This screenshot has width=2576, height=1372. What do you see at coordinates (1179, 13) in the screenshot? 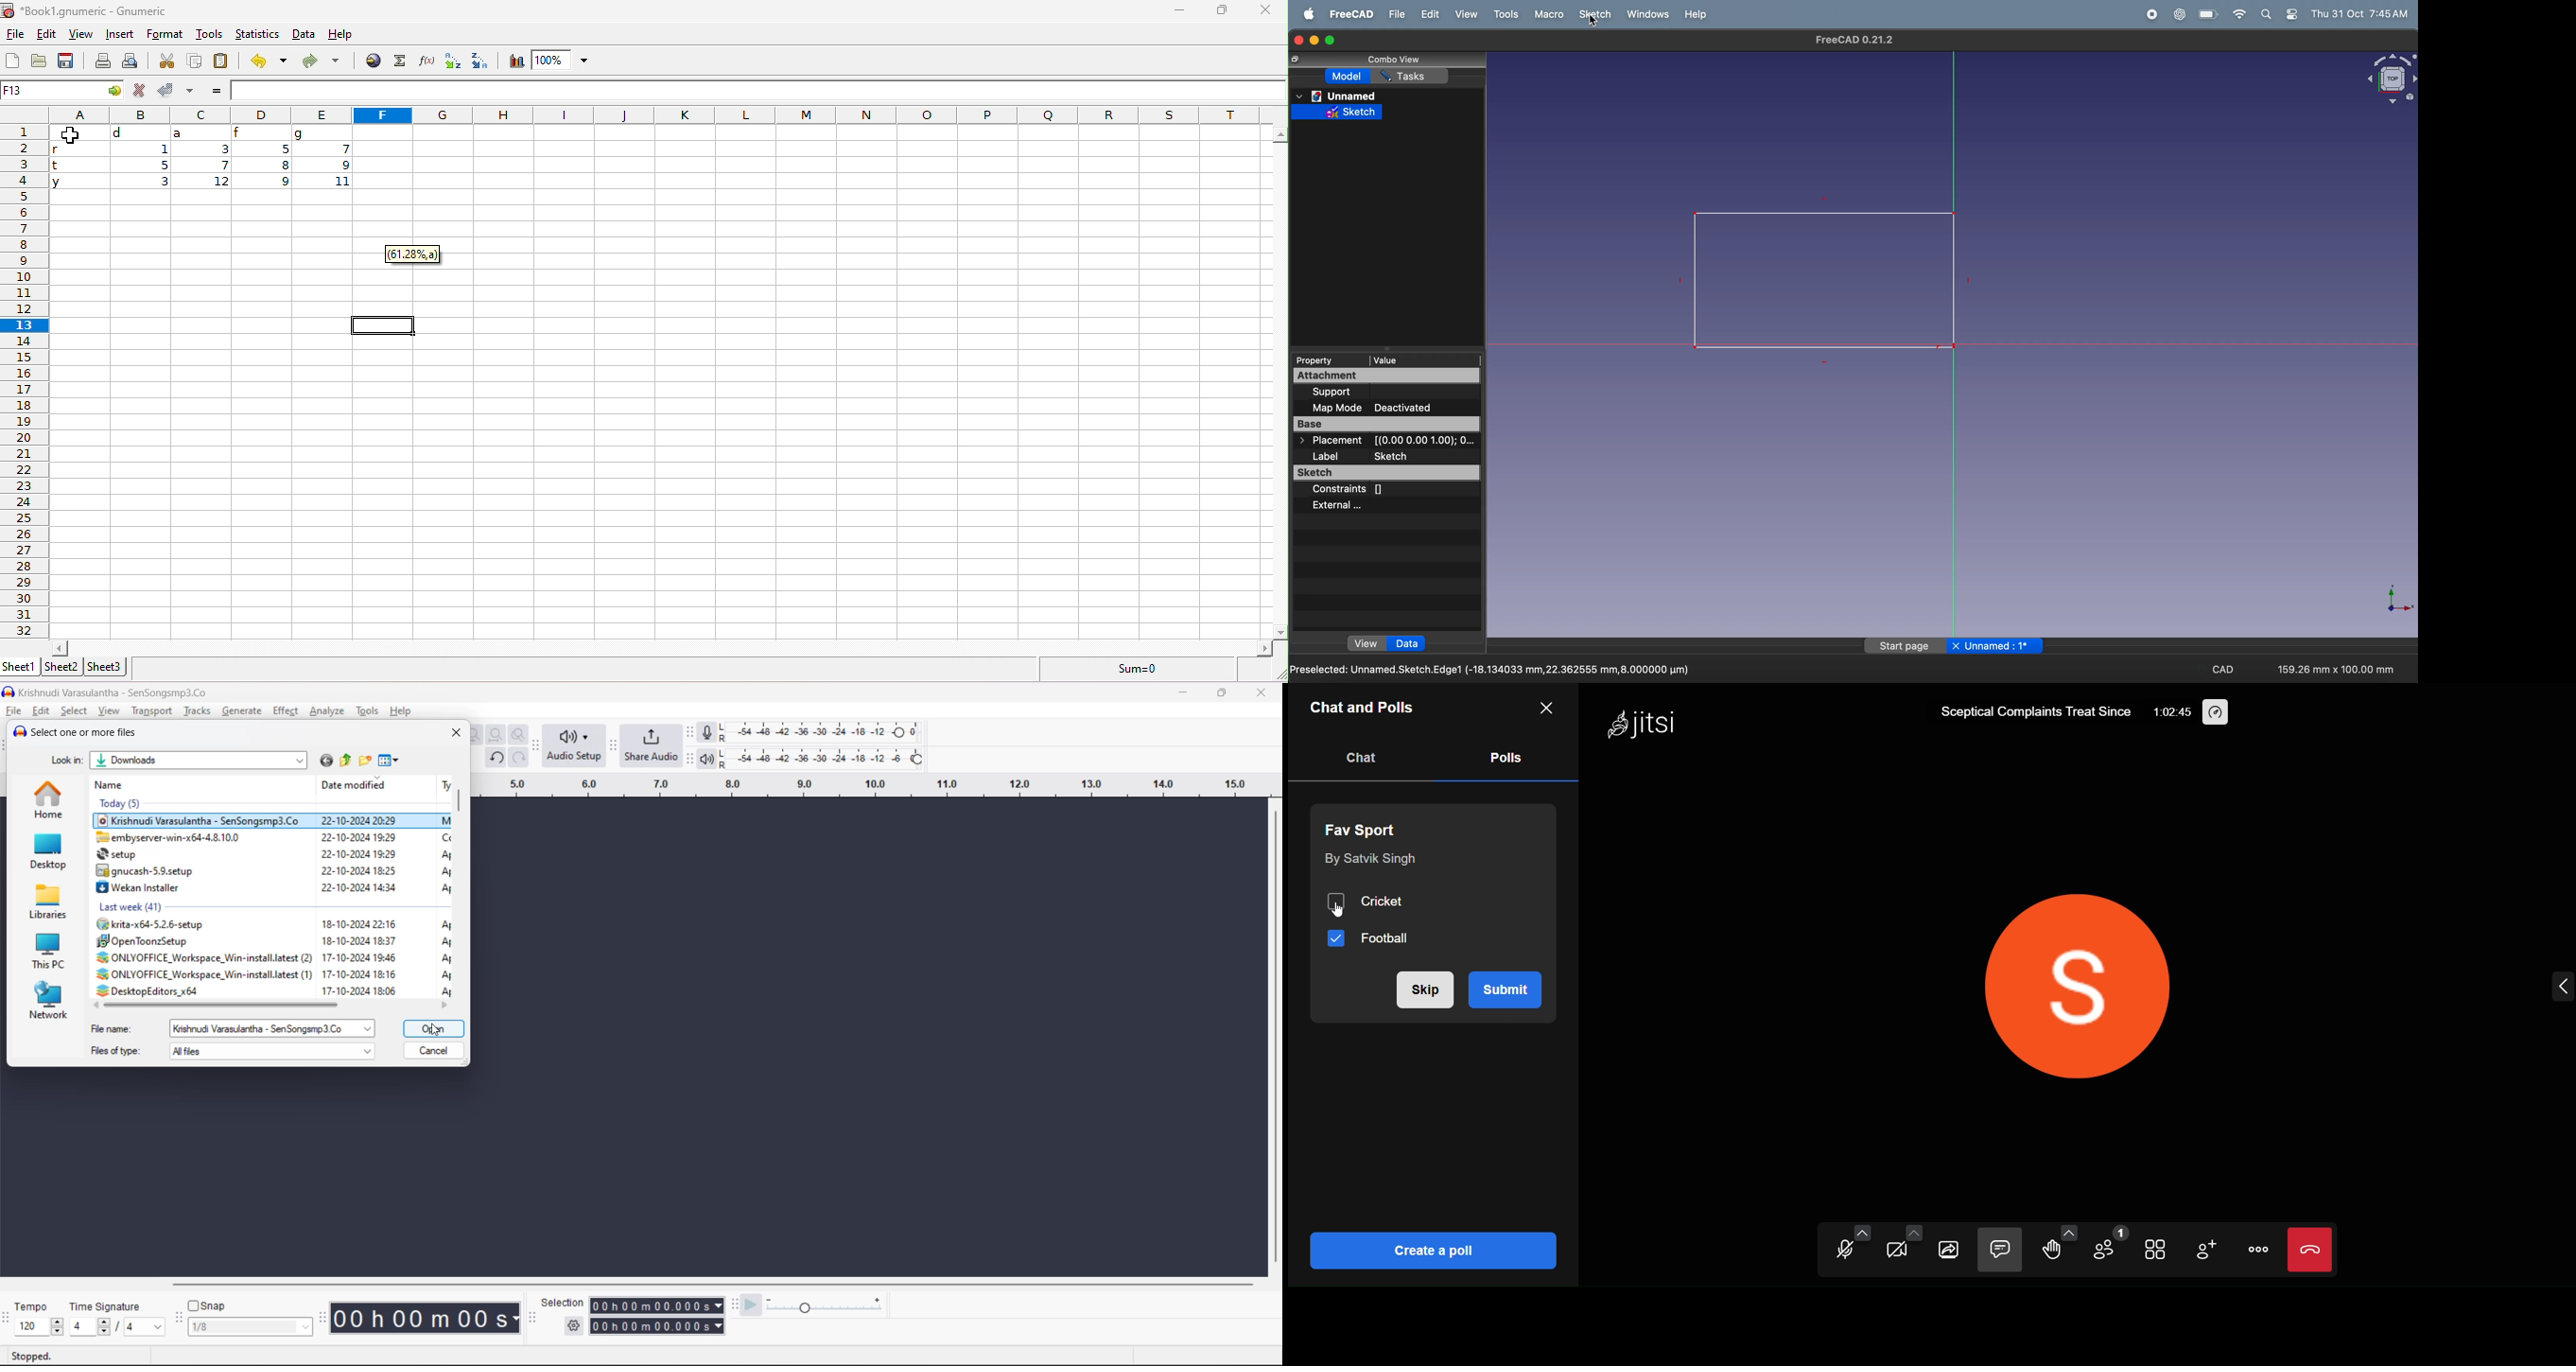
I see `minimize` at bounding box center [1179, 13].